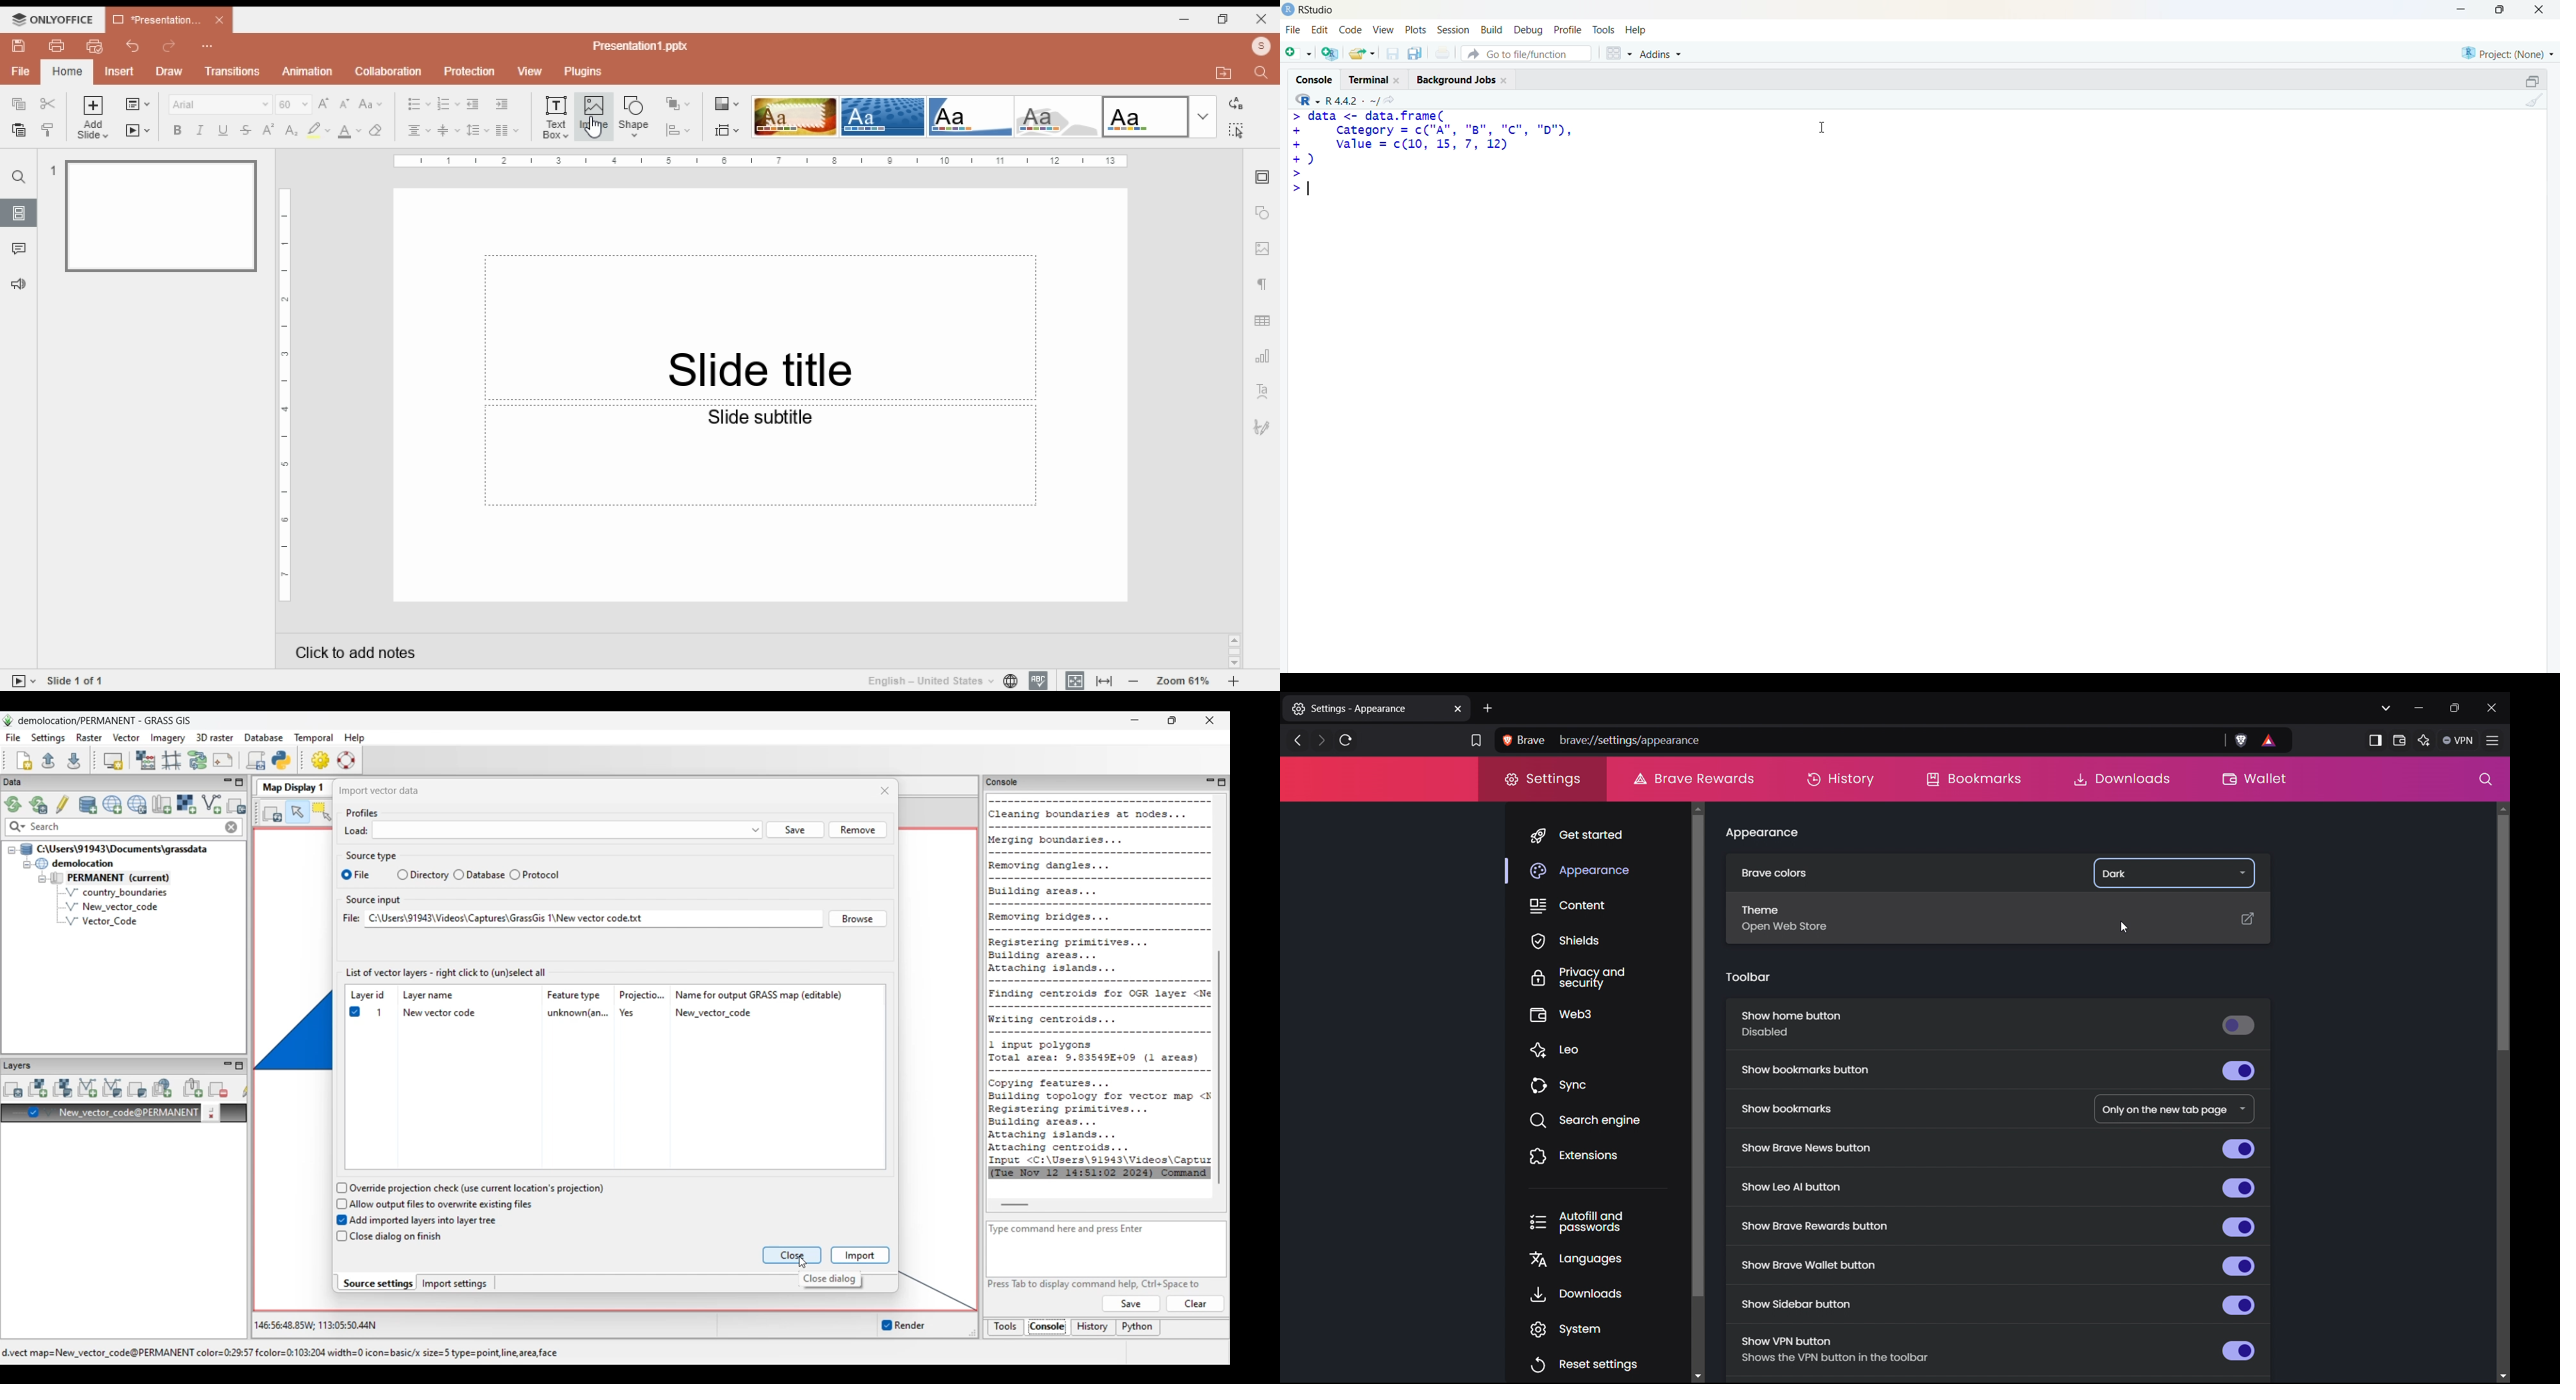 The width and height of the screenshot is (2576, 1400). What do you see at coordinates (1618, 53) in the screenshot?
I see `grid view` at bounding box center [1618, 53].